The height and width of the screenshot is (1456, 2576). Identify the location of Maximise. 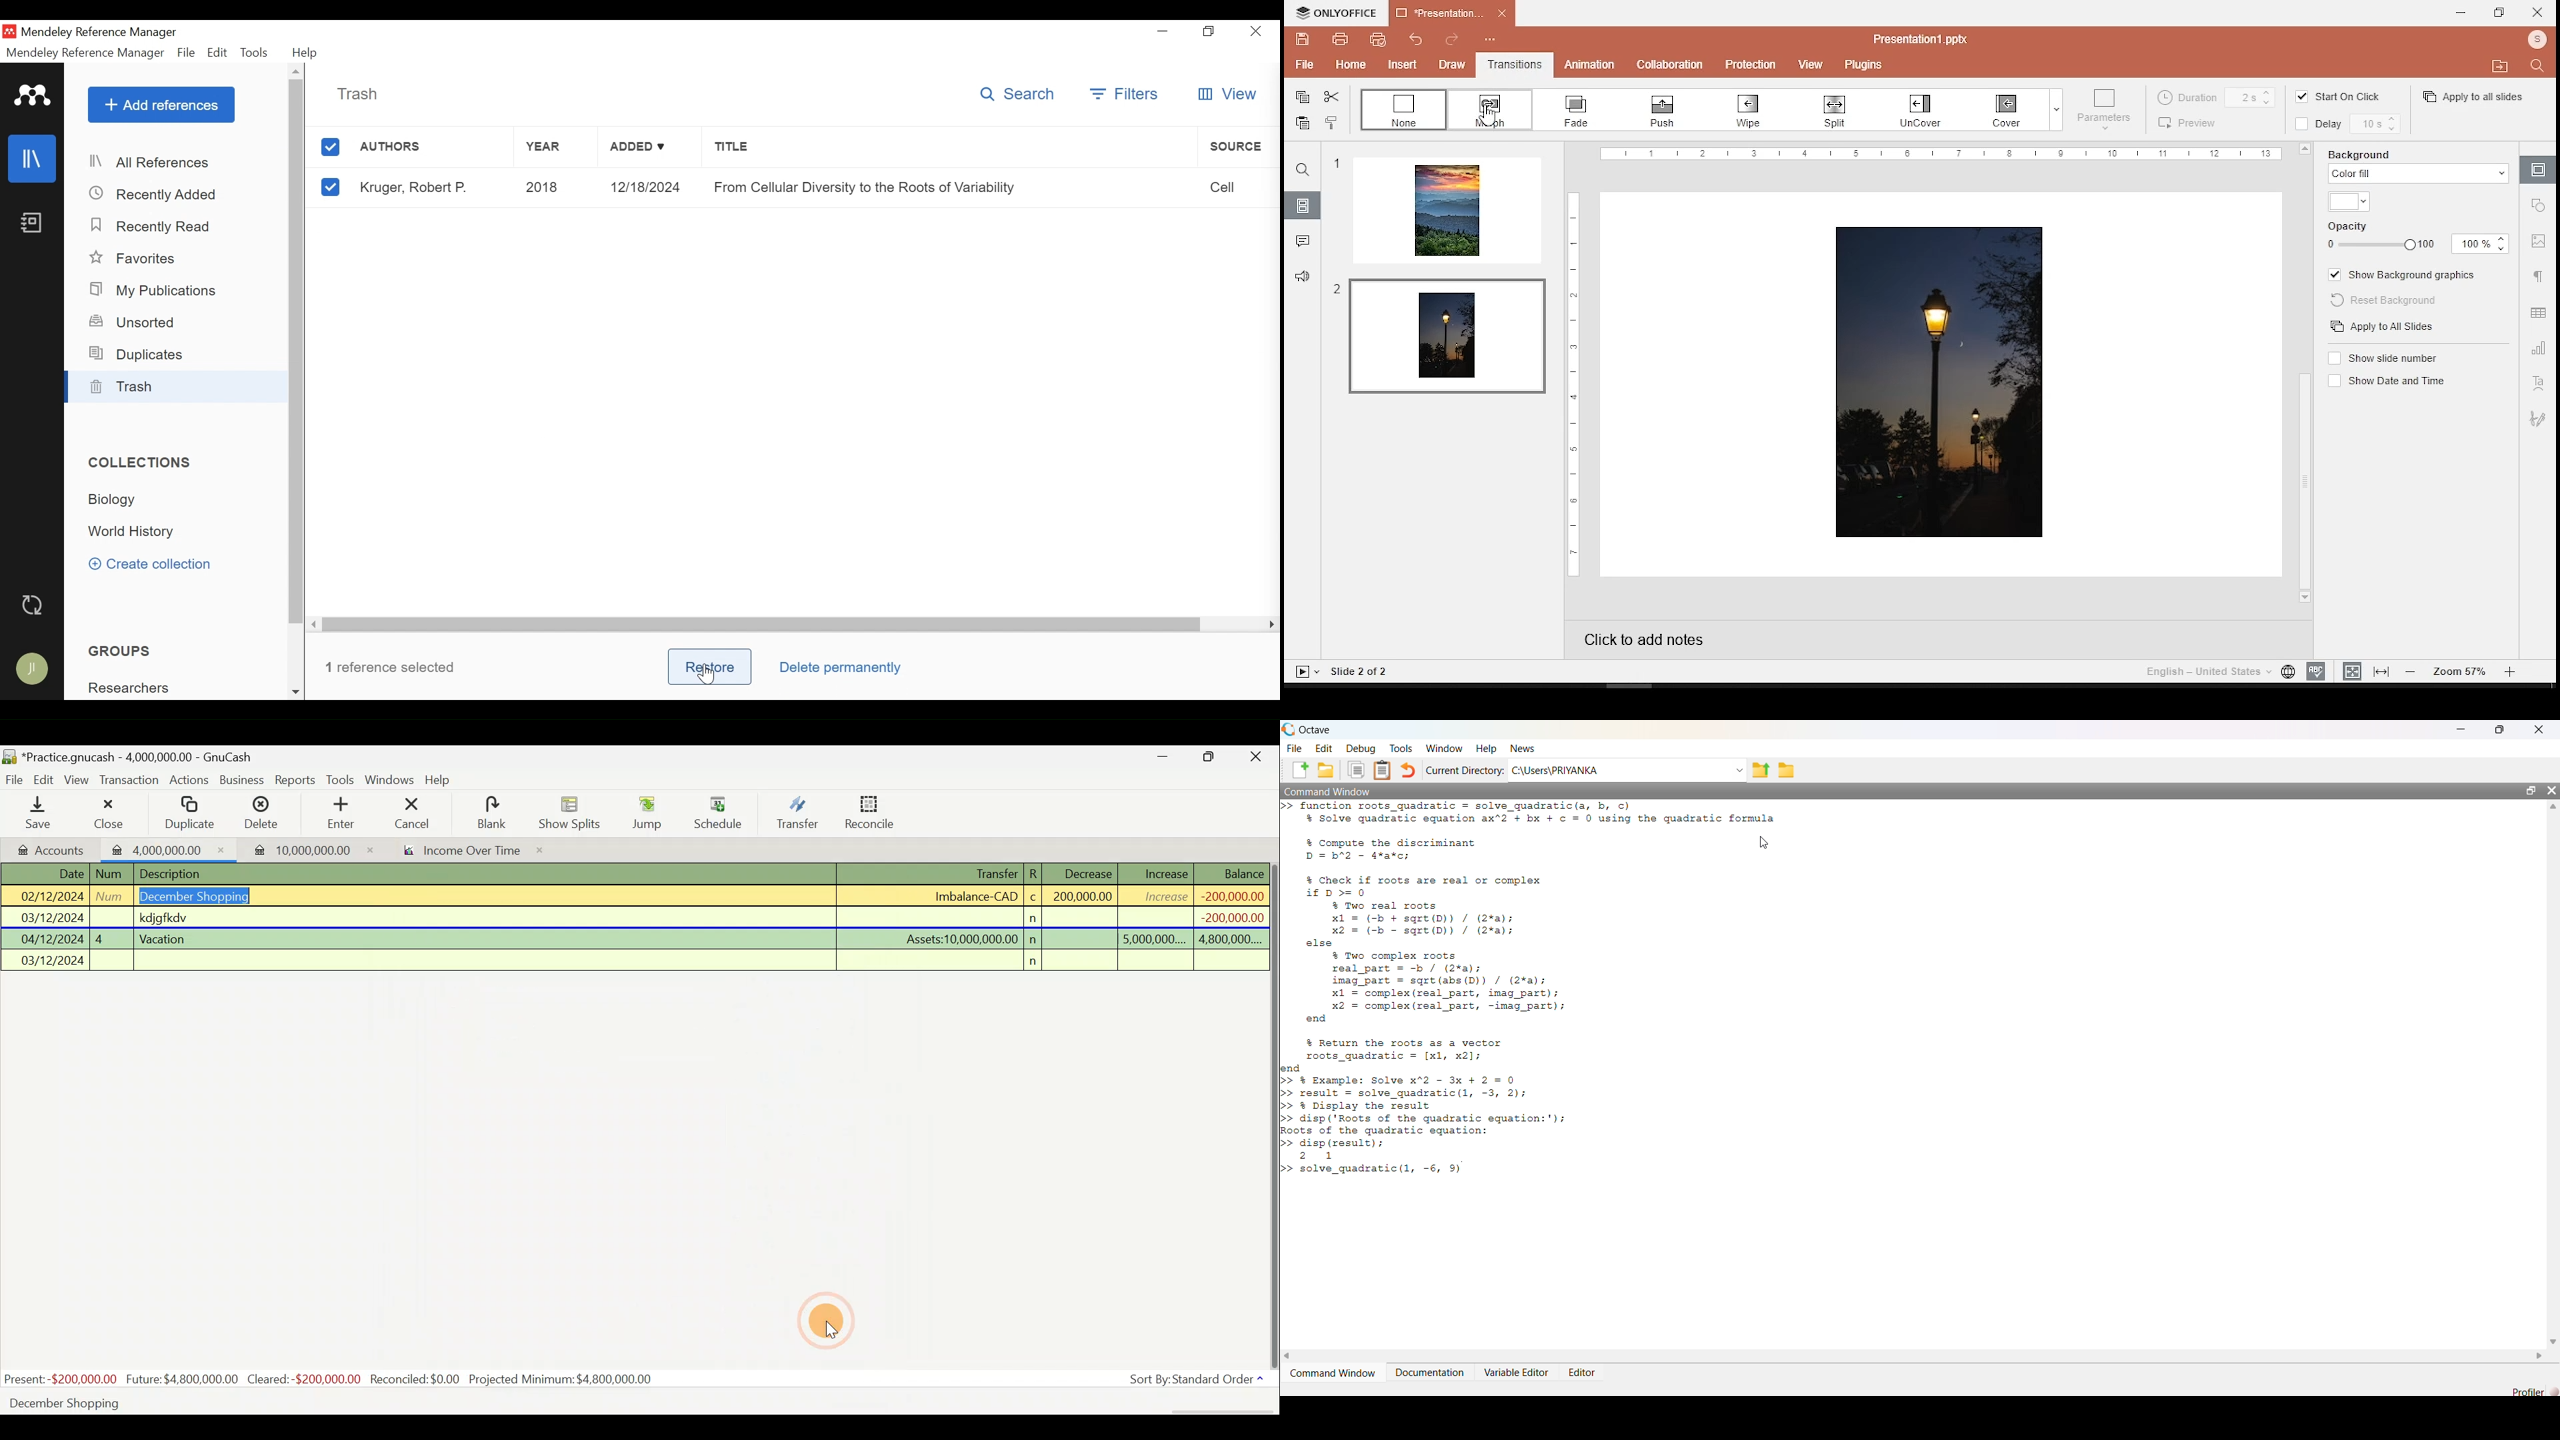
(1210, 759).